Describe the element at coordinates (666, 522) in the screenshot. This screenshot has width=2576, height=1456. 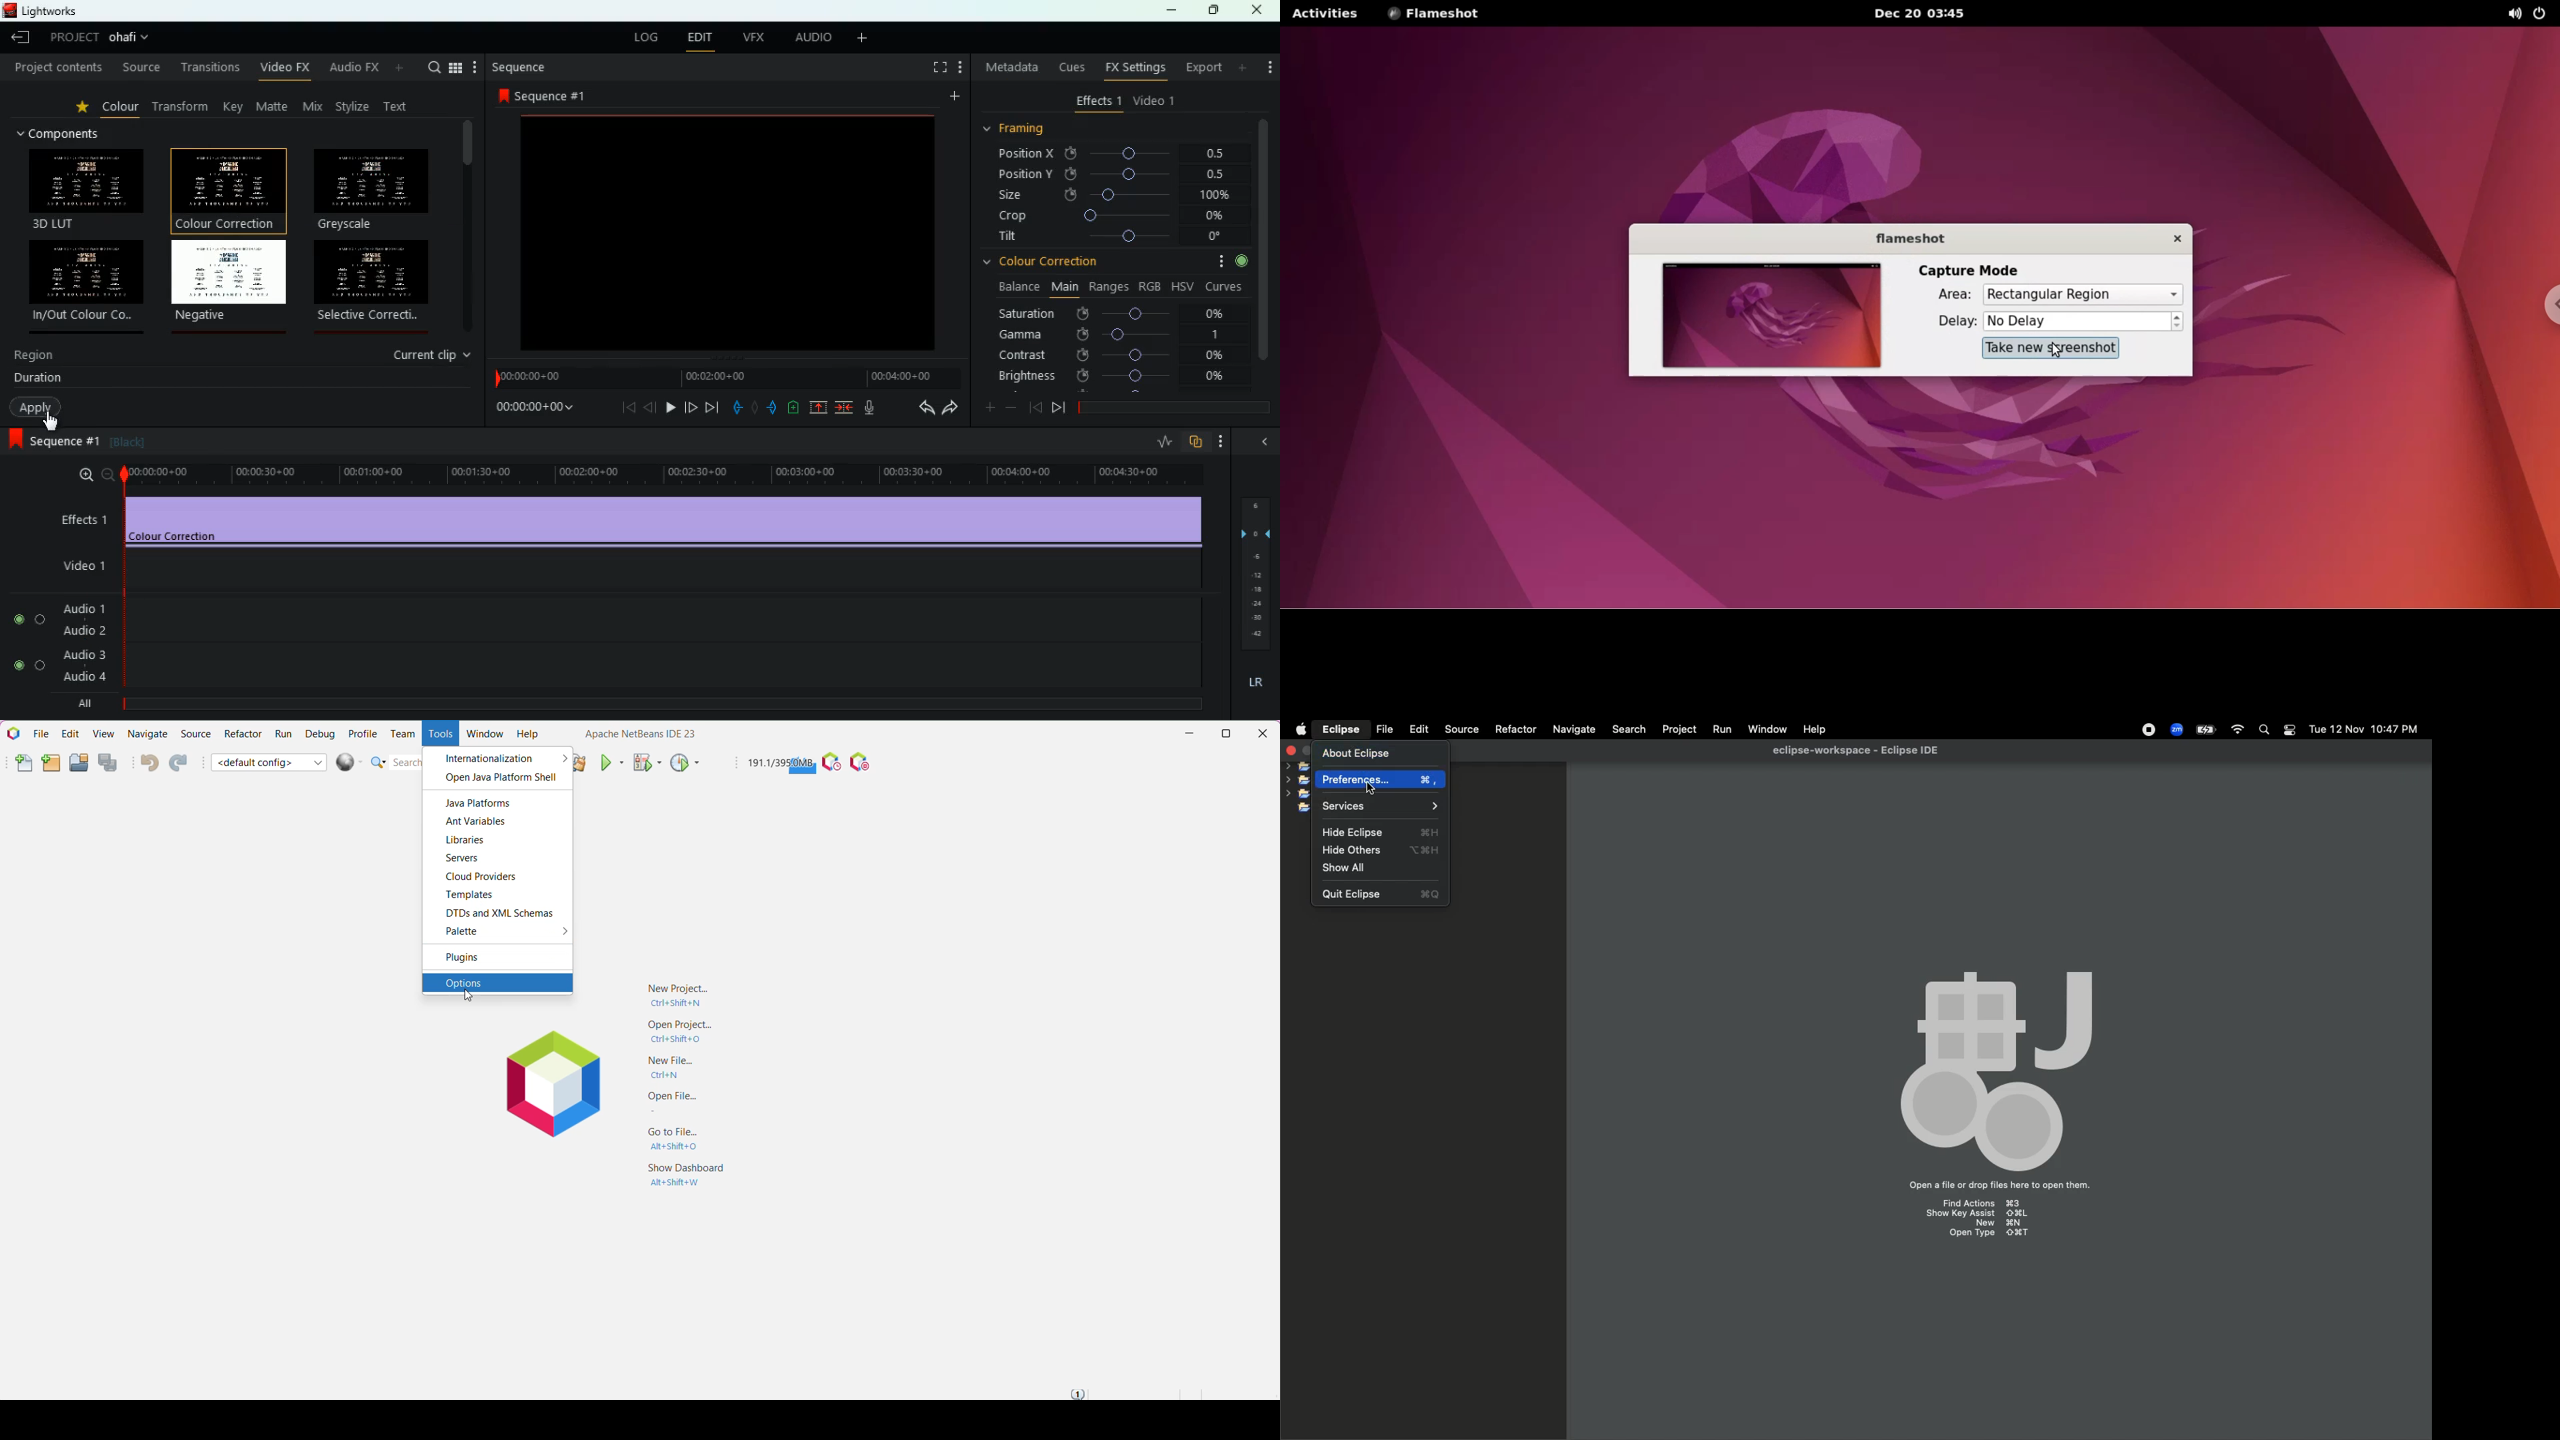
I see `effect` at that location.